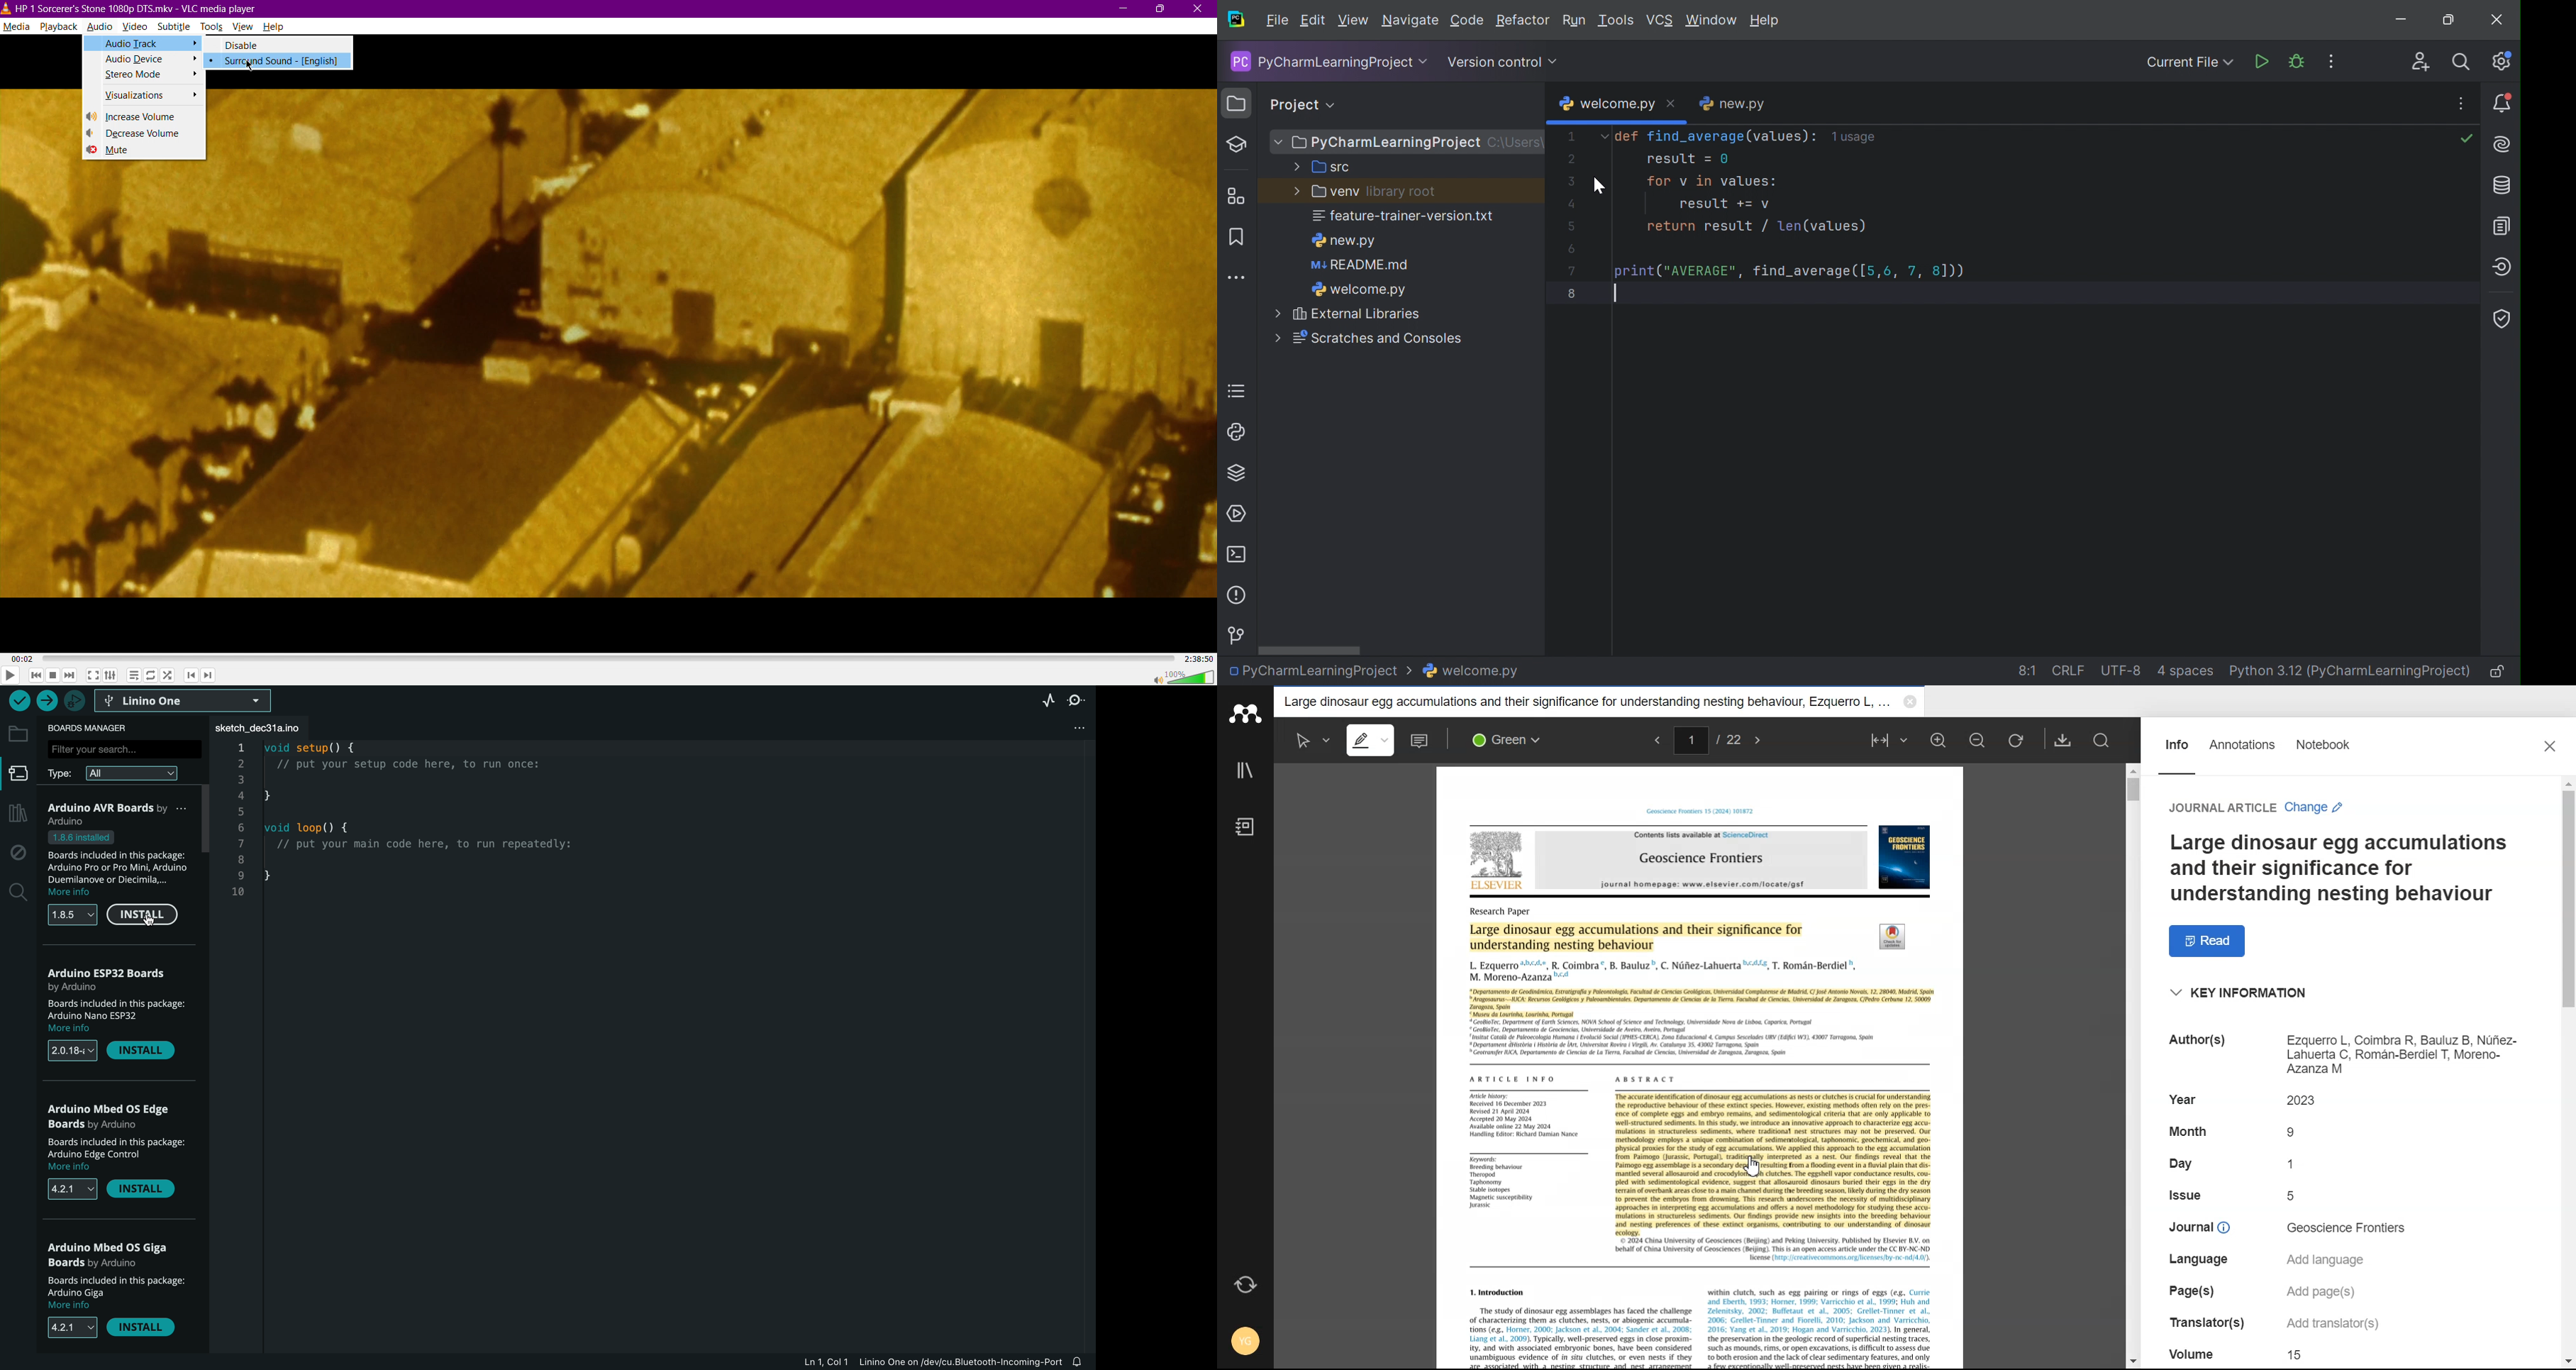 This screenshot has height=1372, width=2576. Describe the element at coordinates (58, 27) in the screenshot. I see `Playback` at that location.